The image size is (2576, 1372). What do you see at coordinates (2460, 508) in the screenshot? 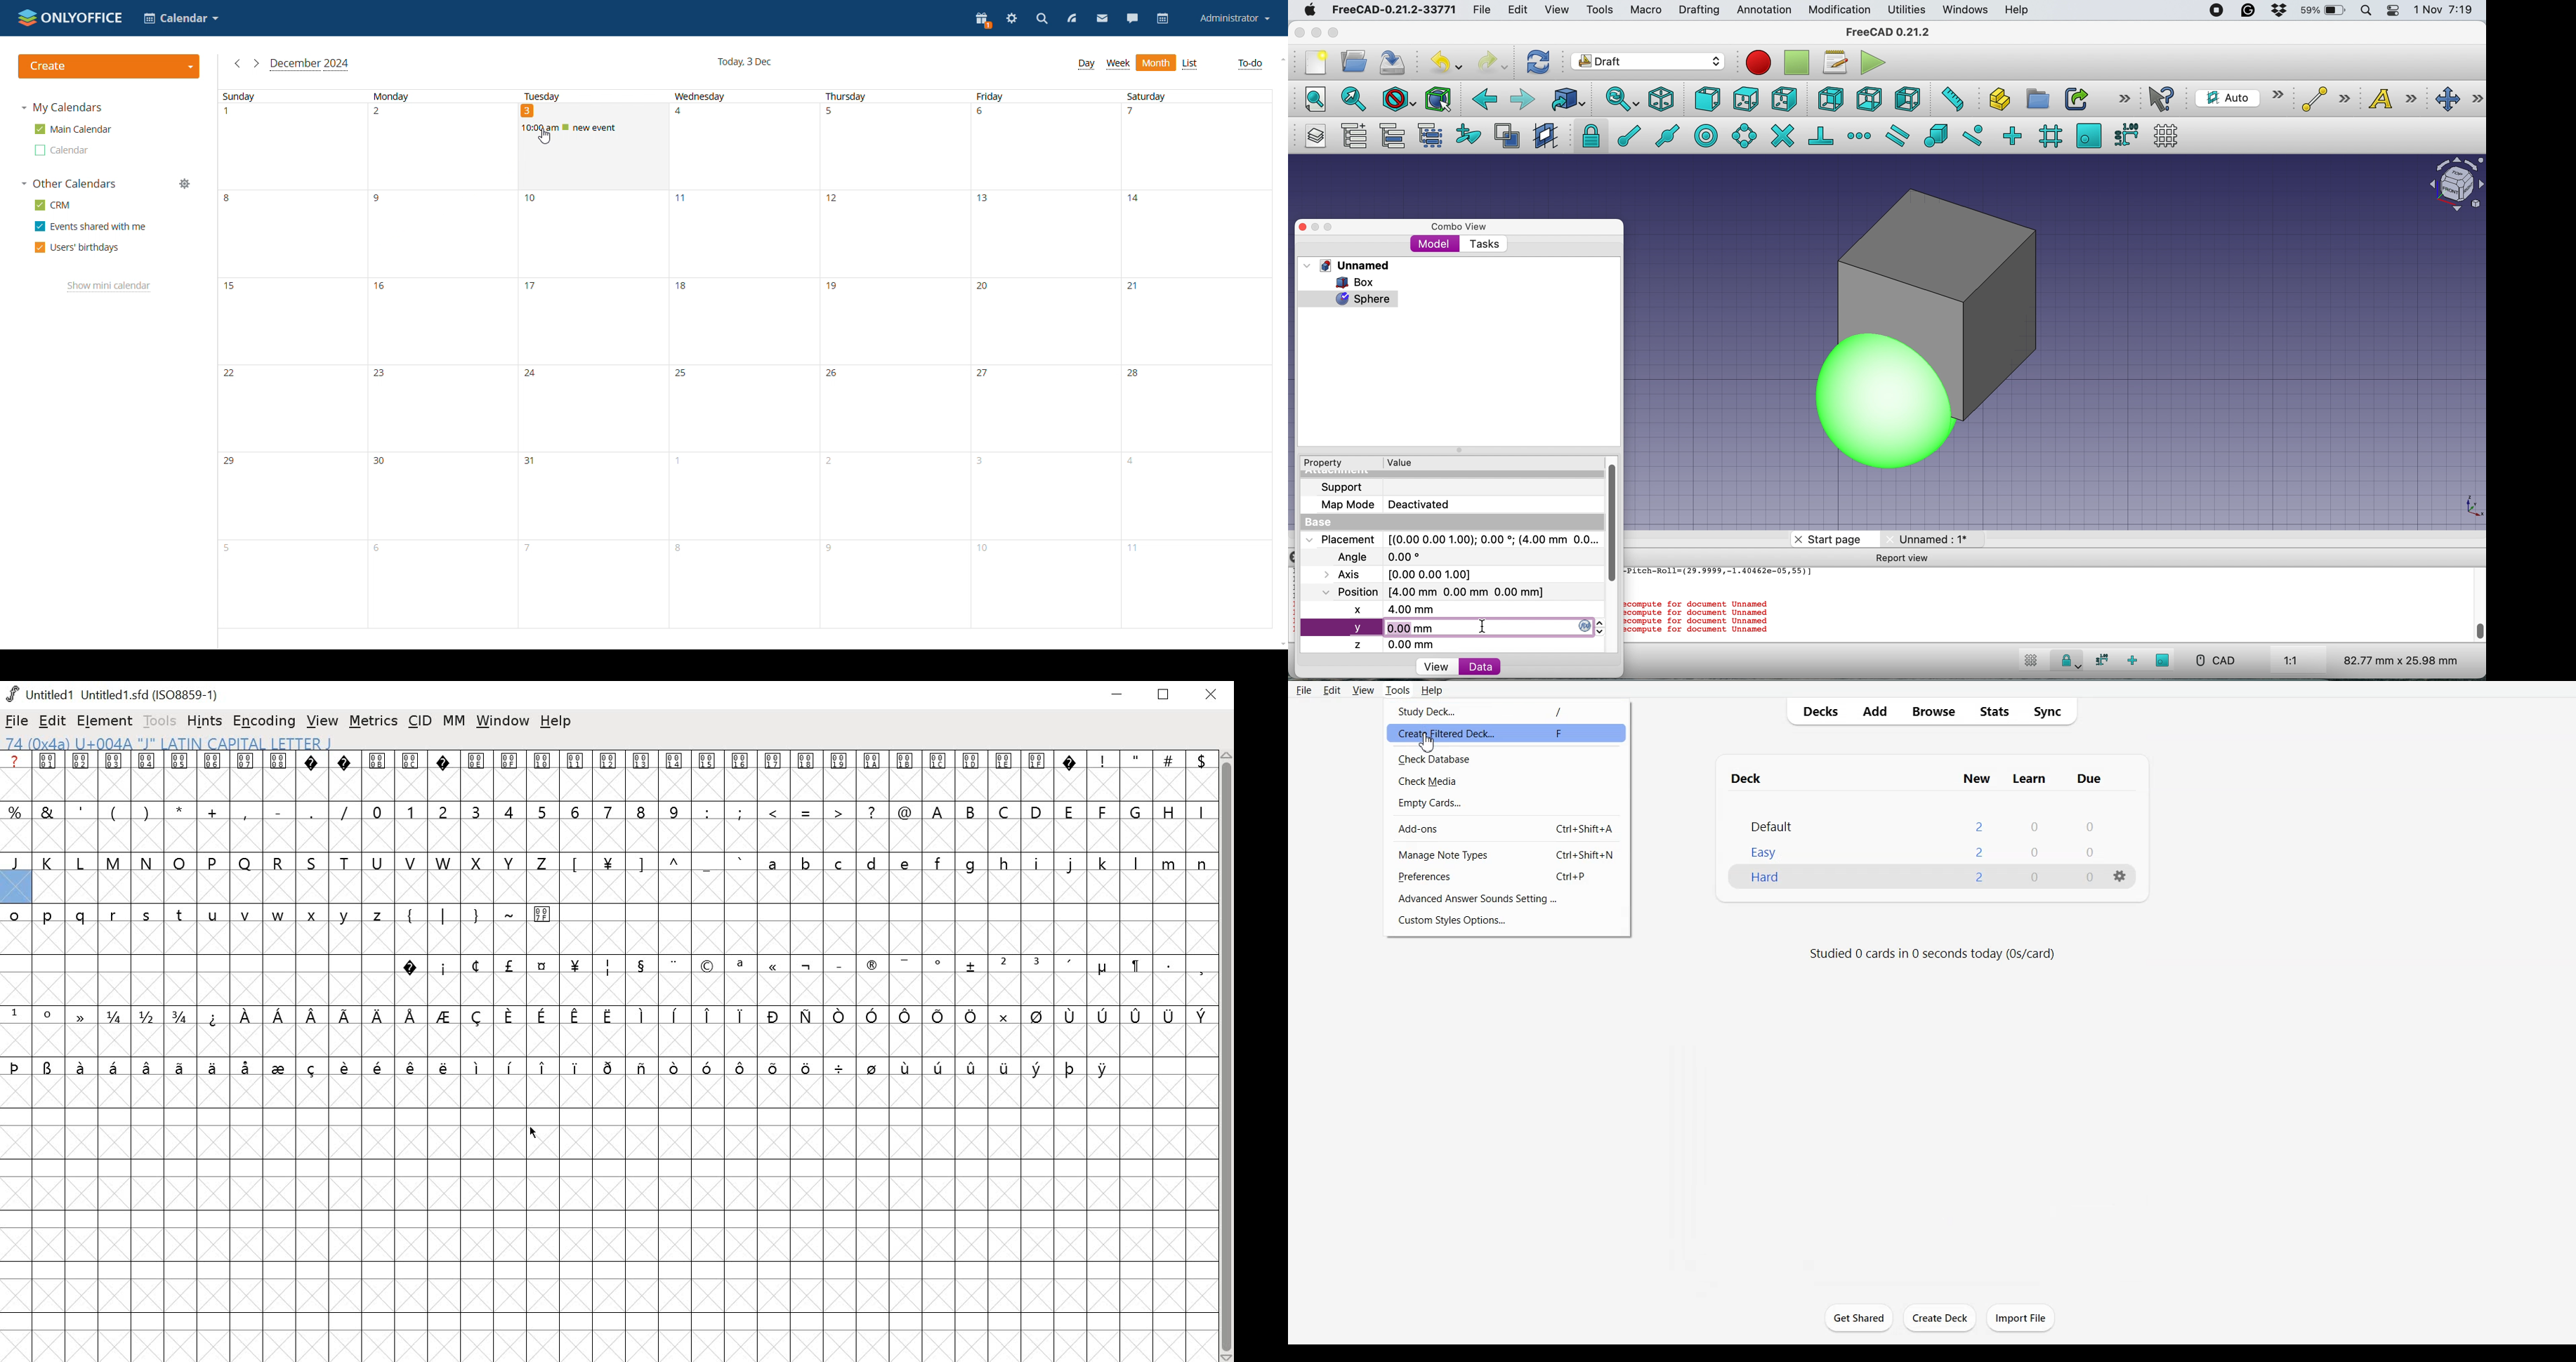
I see `xy coordinate` at bounding box center [2460, 508].